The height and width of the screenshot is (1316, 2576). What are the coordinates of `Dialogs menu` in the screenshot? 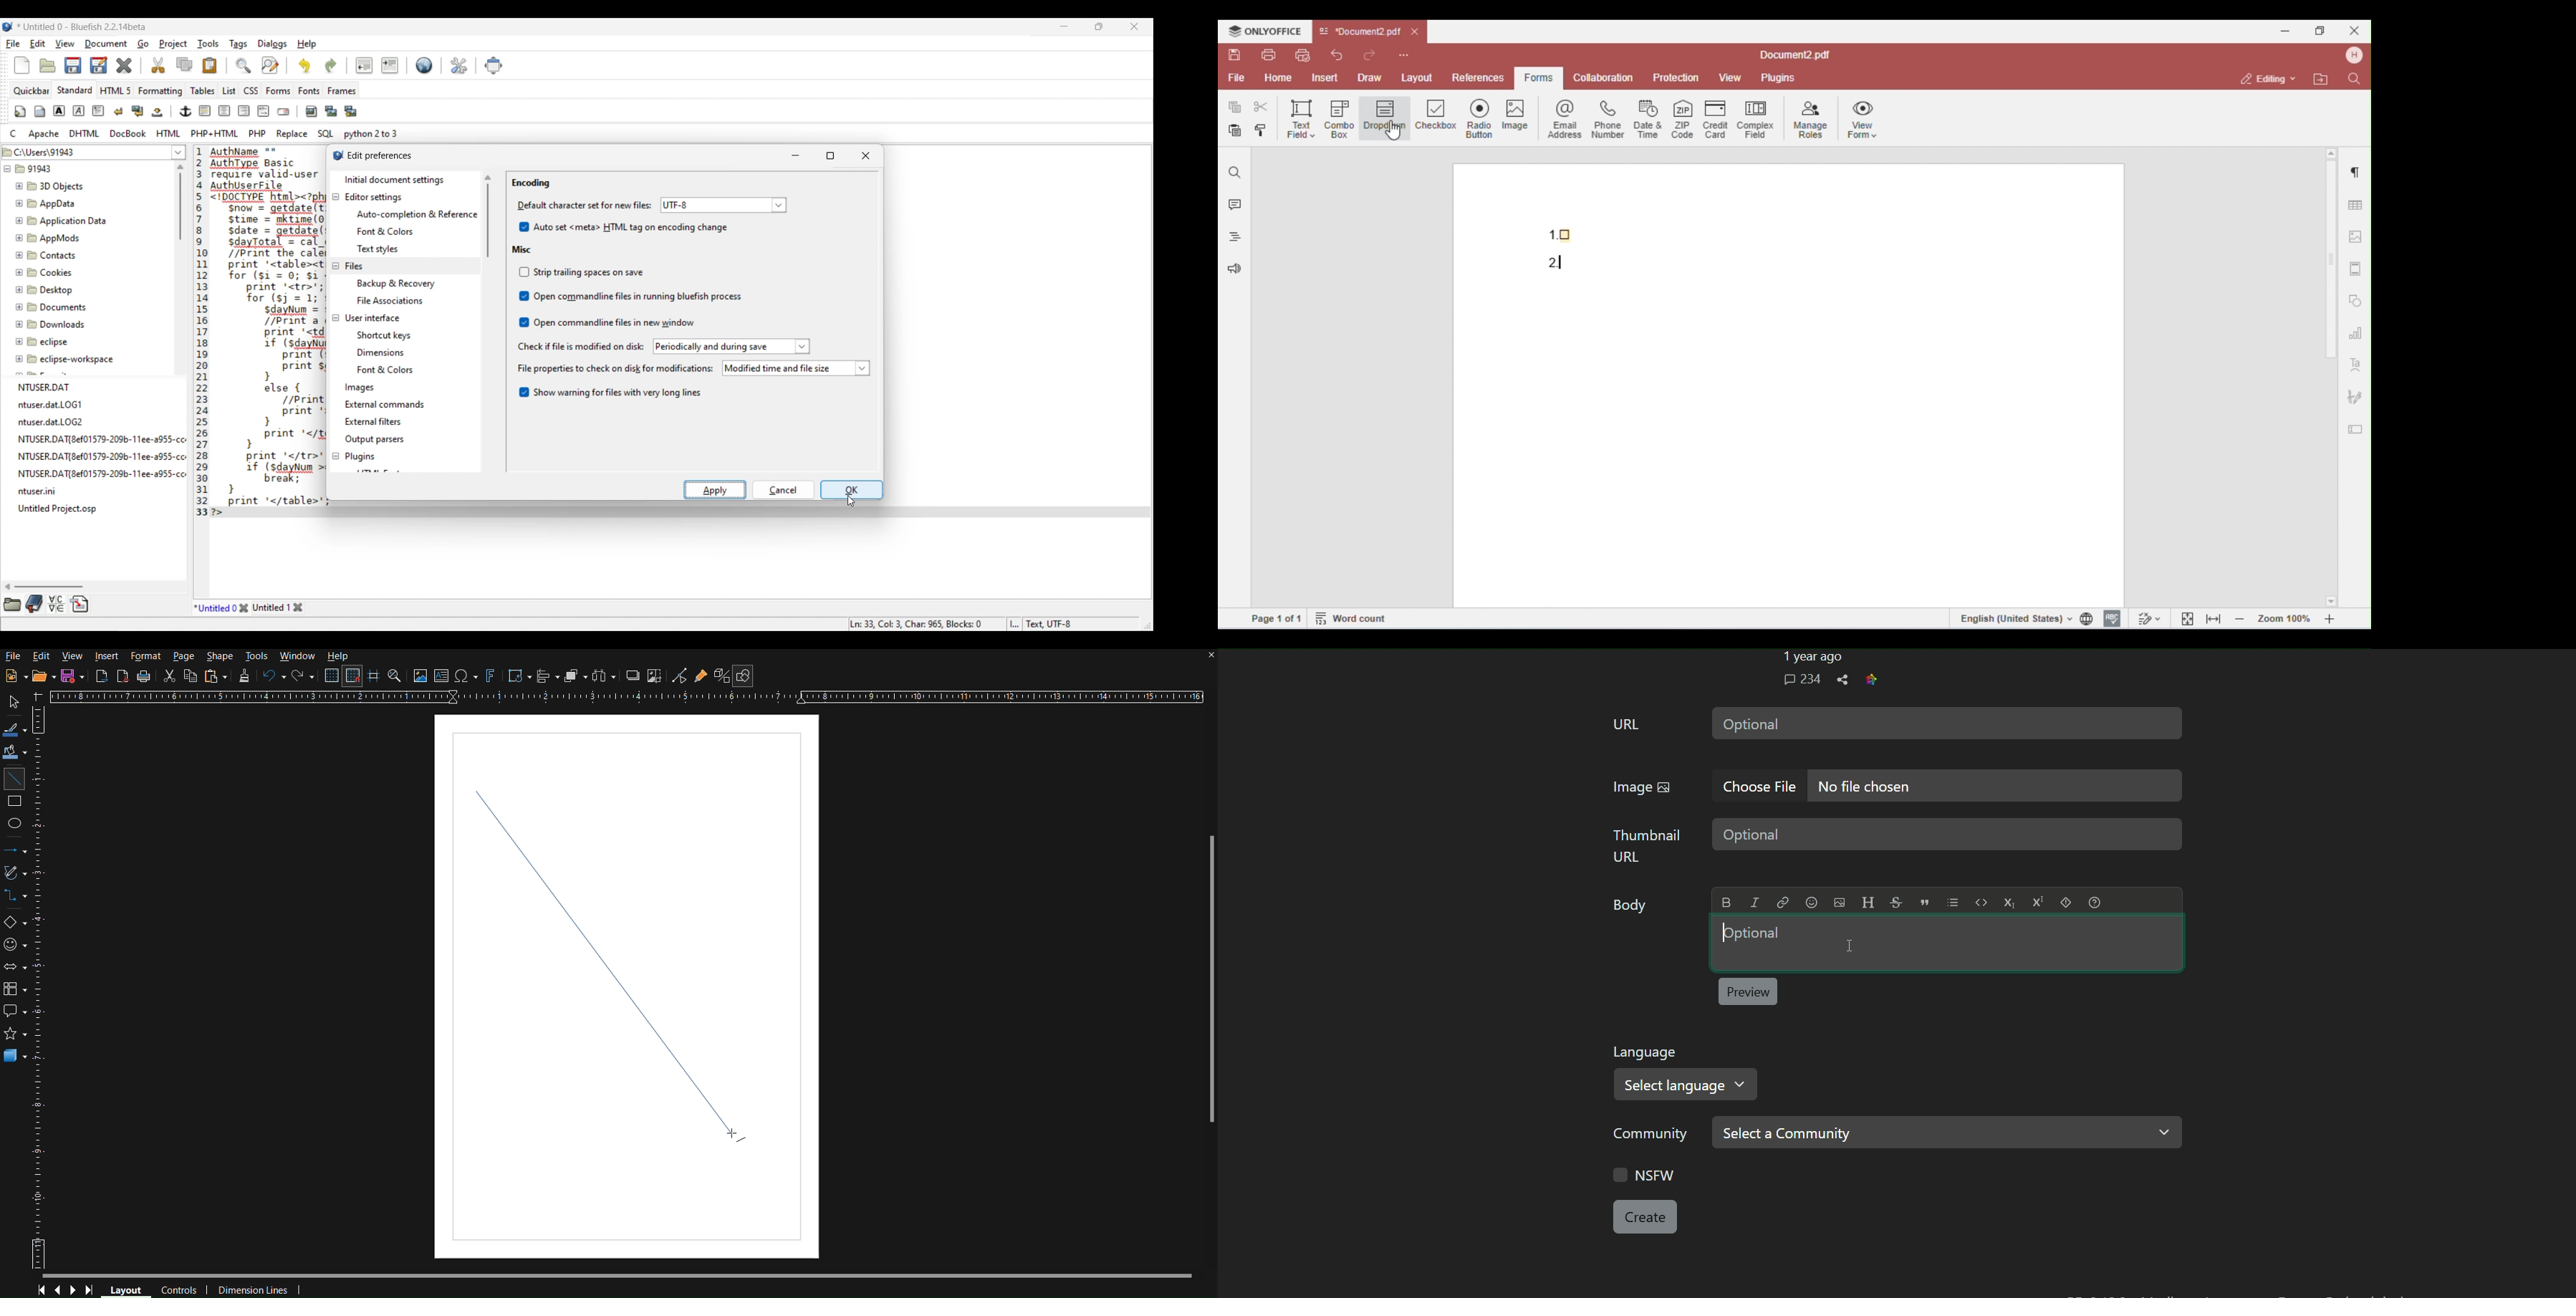 It's located at (273, 44).